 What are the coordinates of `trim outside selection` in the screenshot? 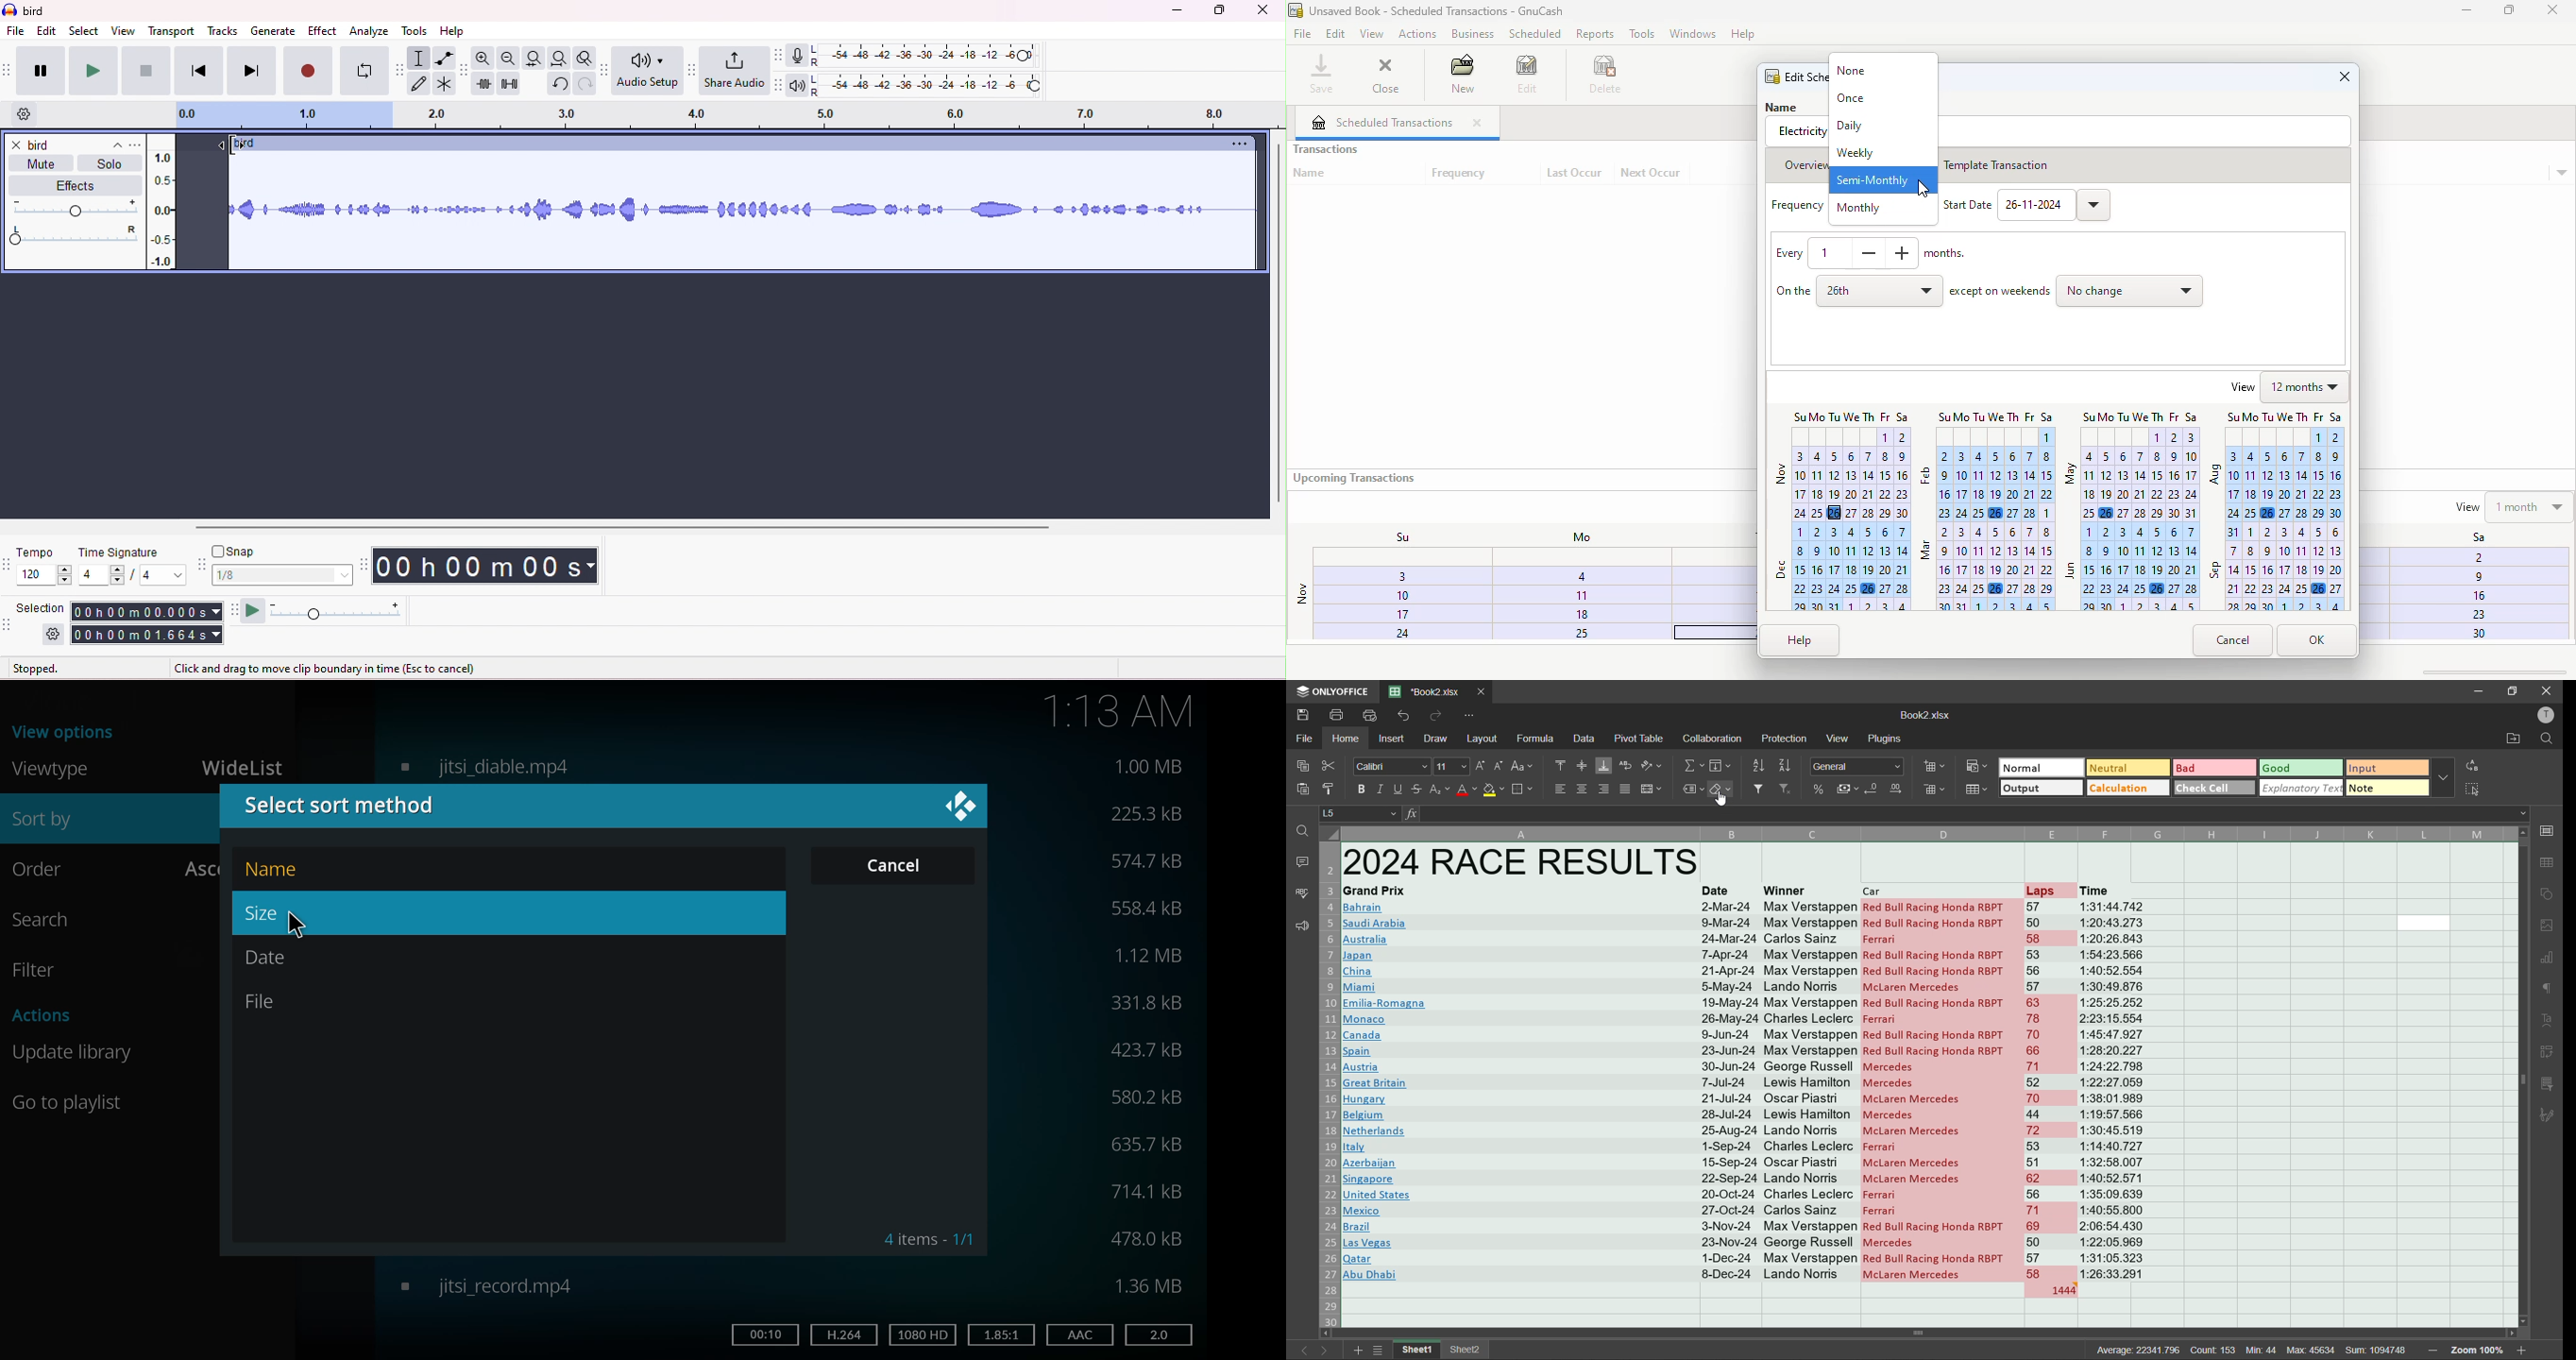 It's located at (485, 85).